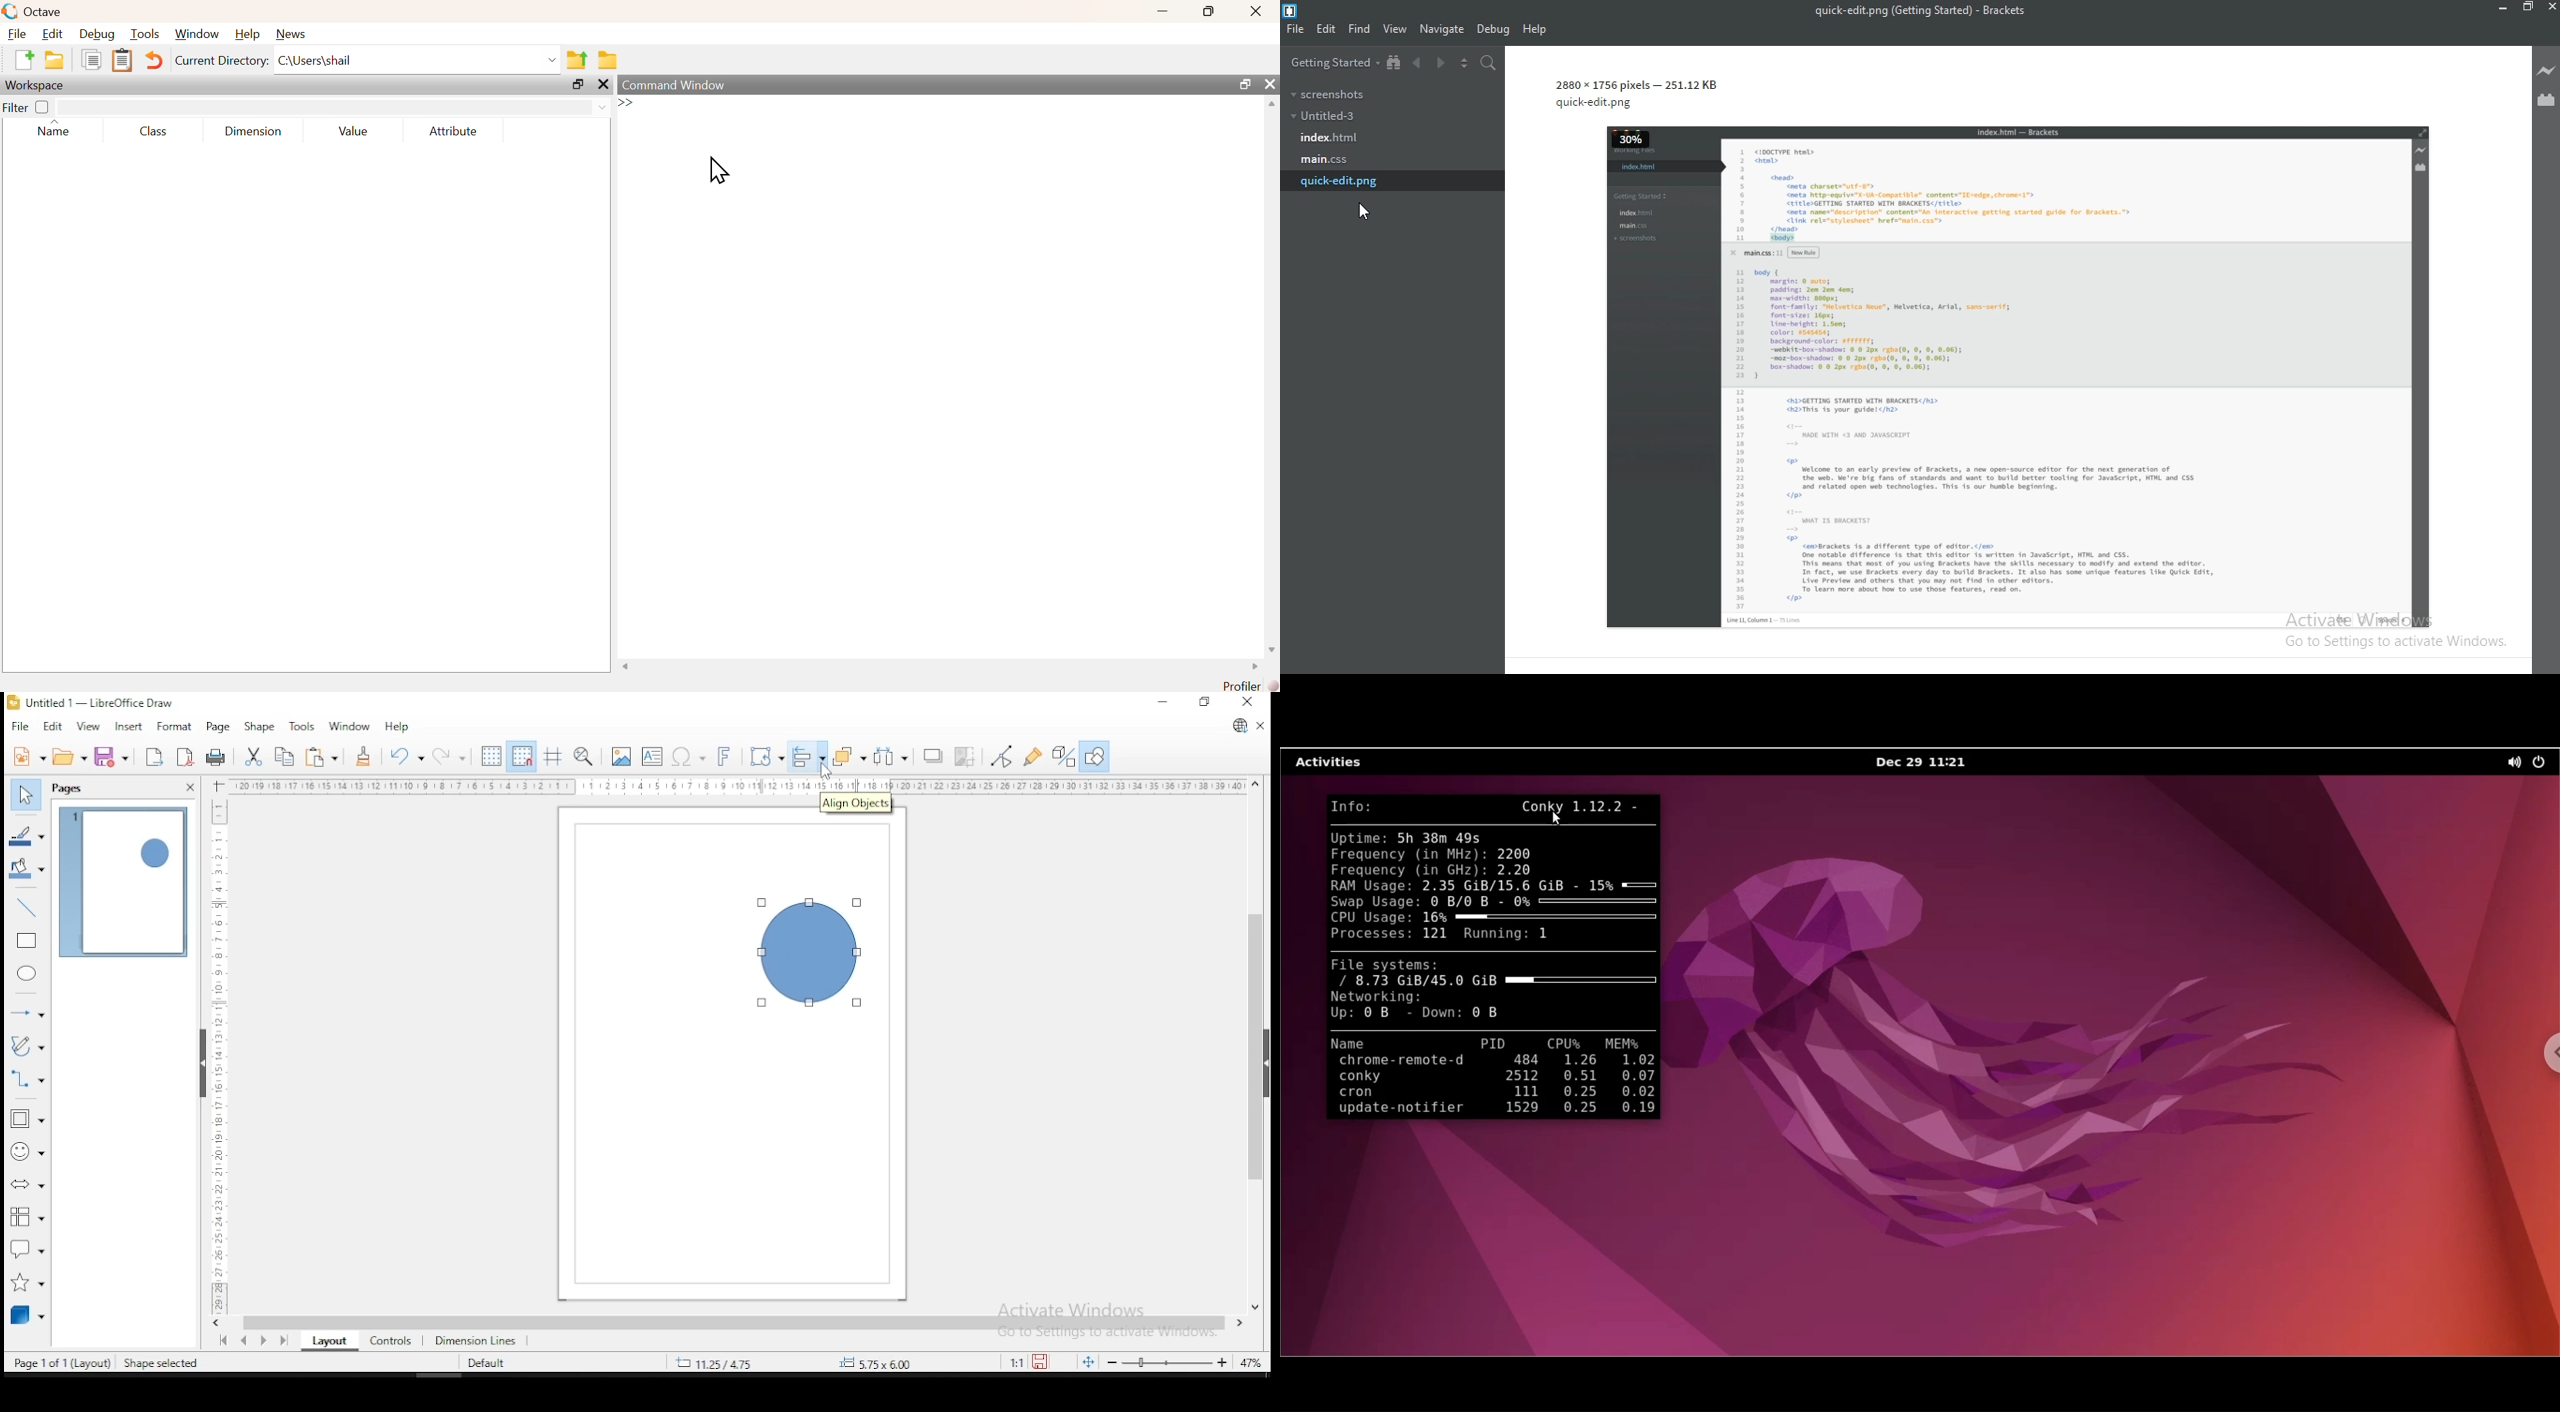 The height and width of the screenshot is (1428, 2576). What do you see at coordinates (806, 757) in the screenshot?
I see `align objects` at bounding box center [806, 757].